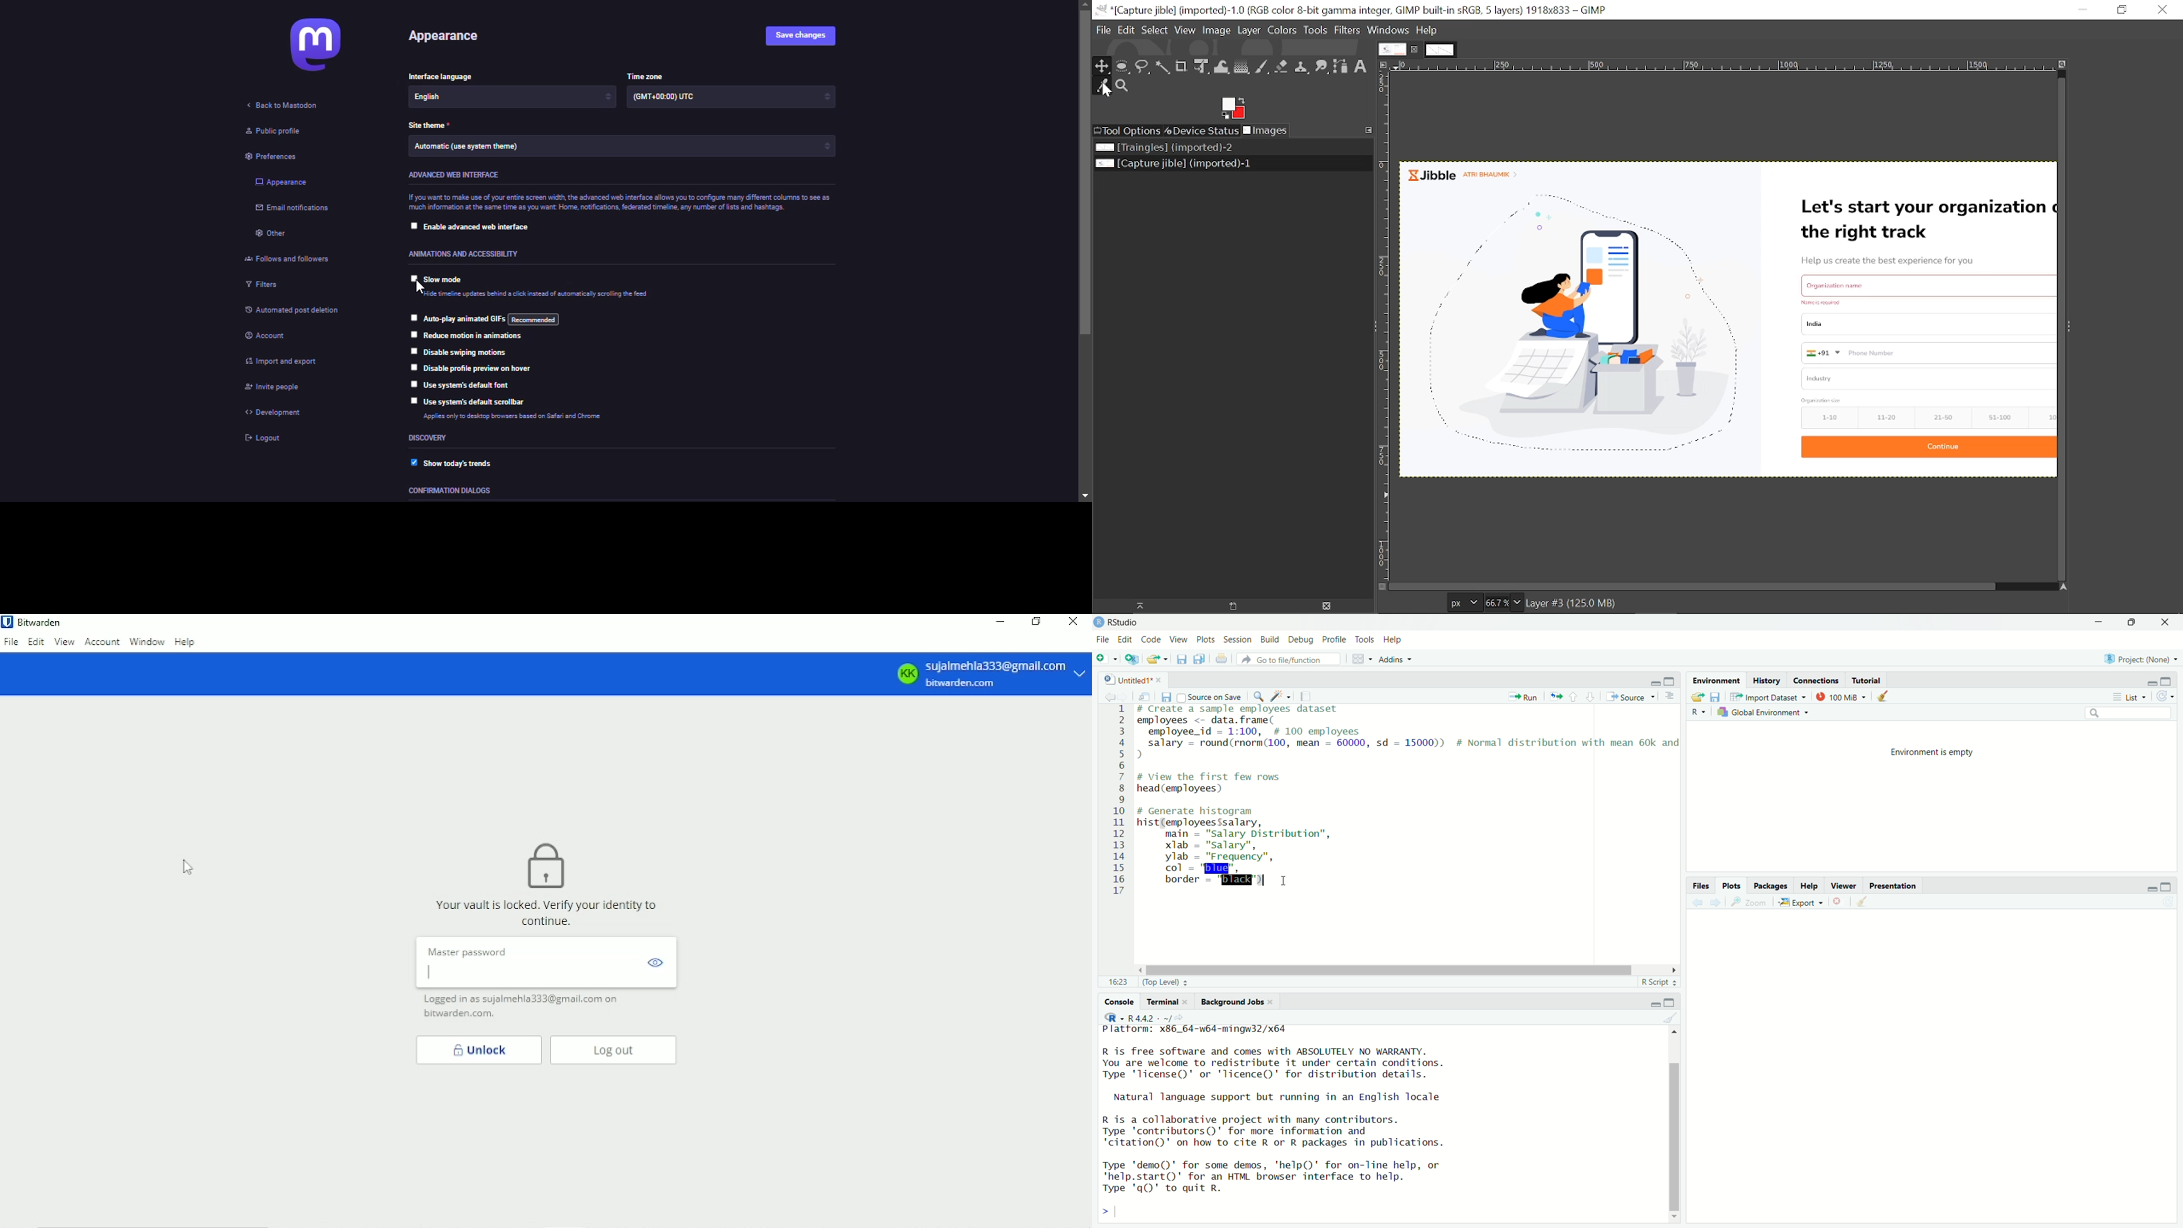  I want to click on Environment, so click(1717, 681).